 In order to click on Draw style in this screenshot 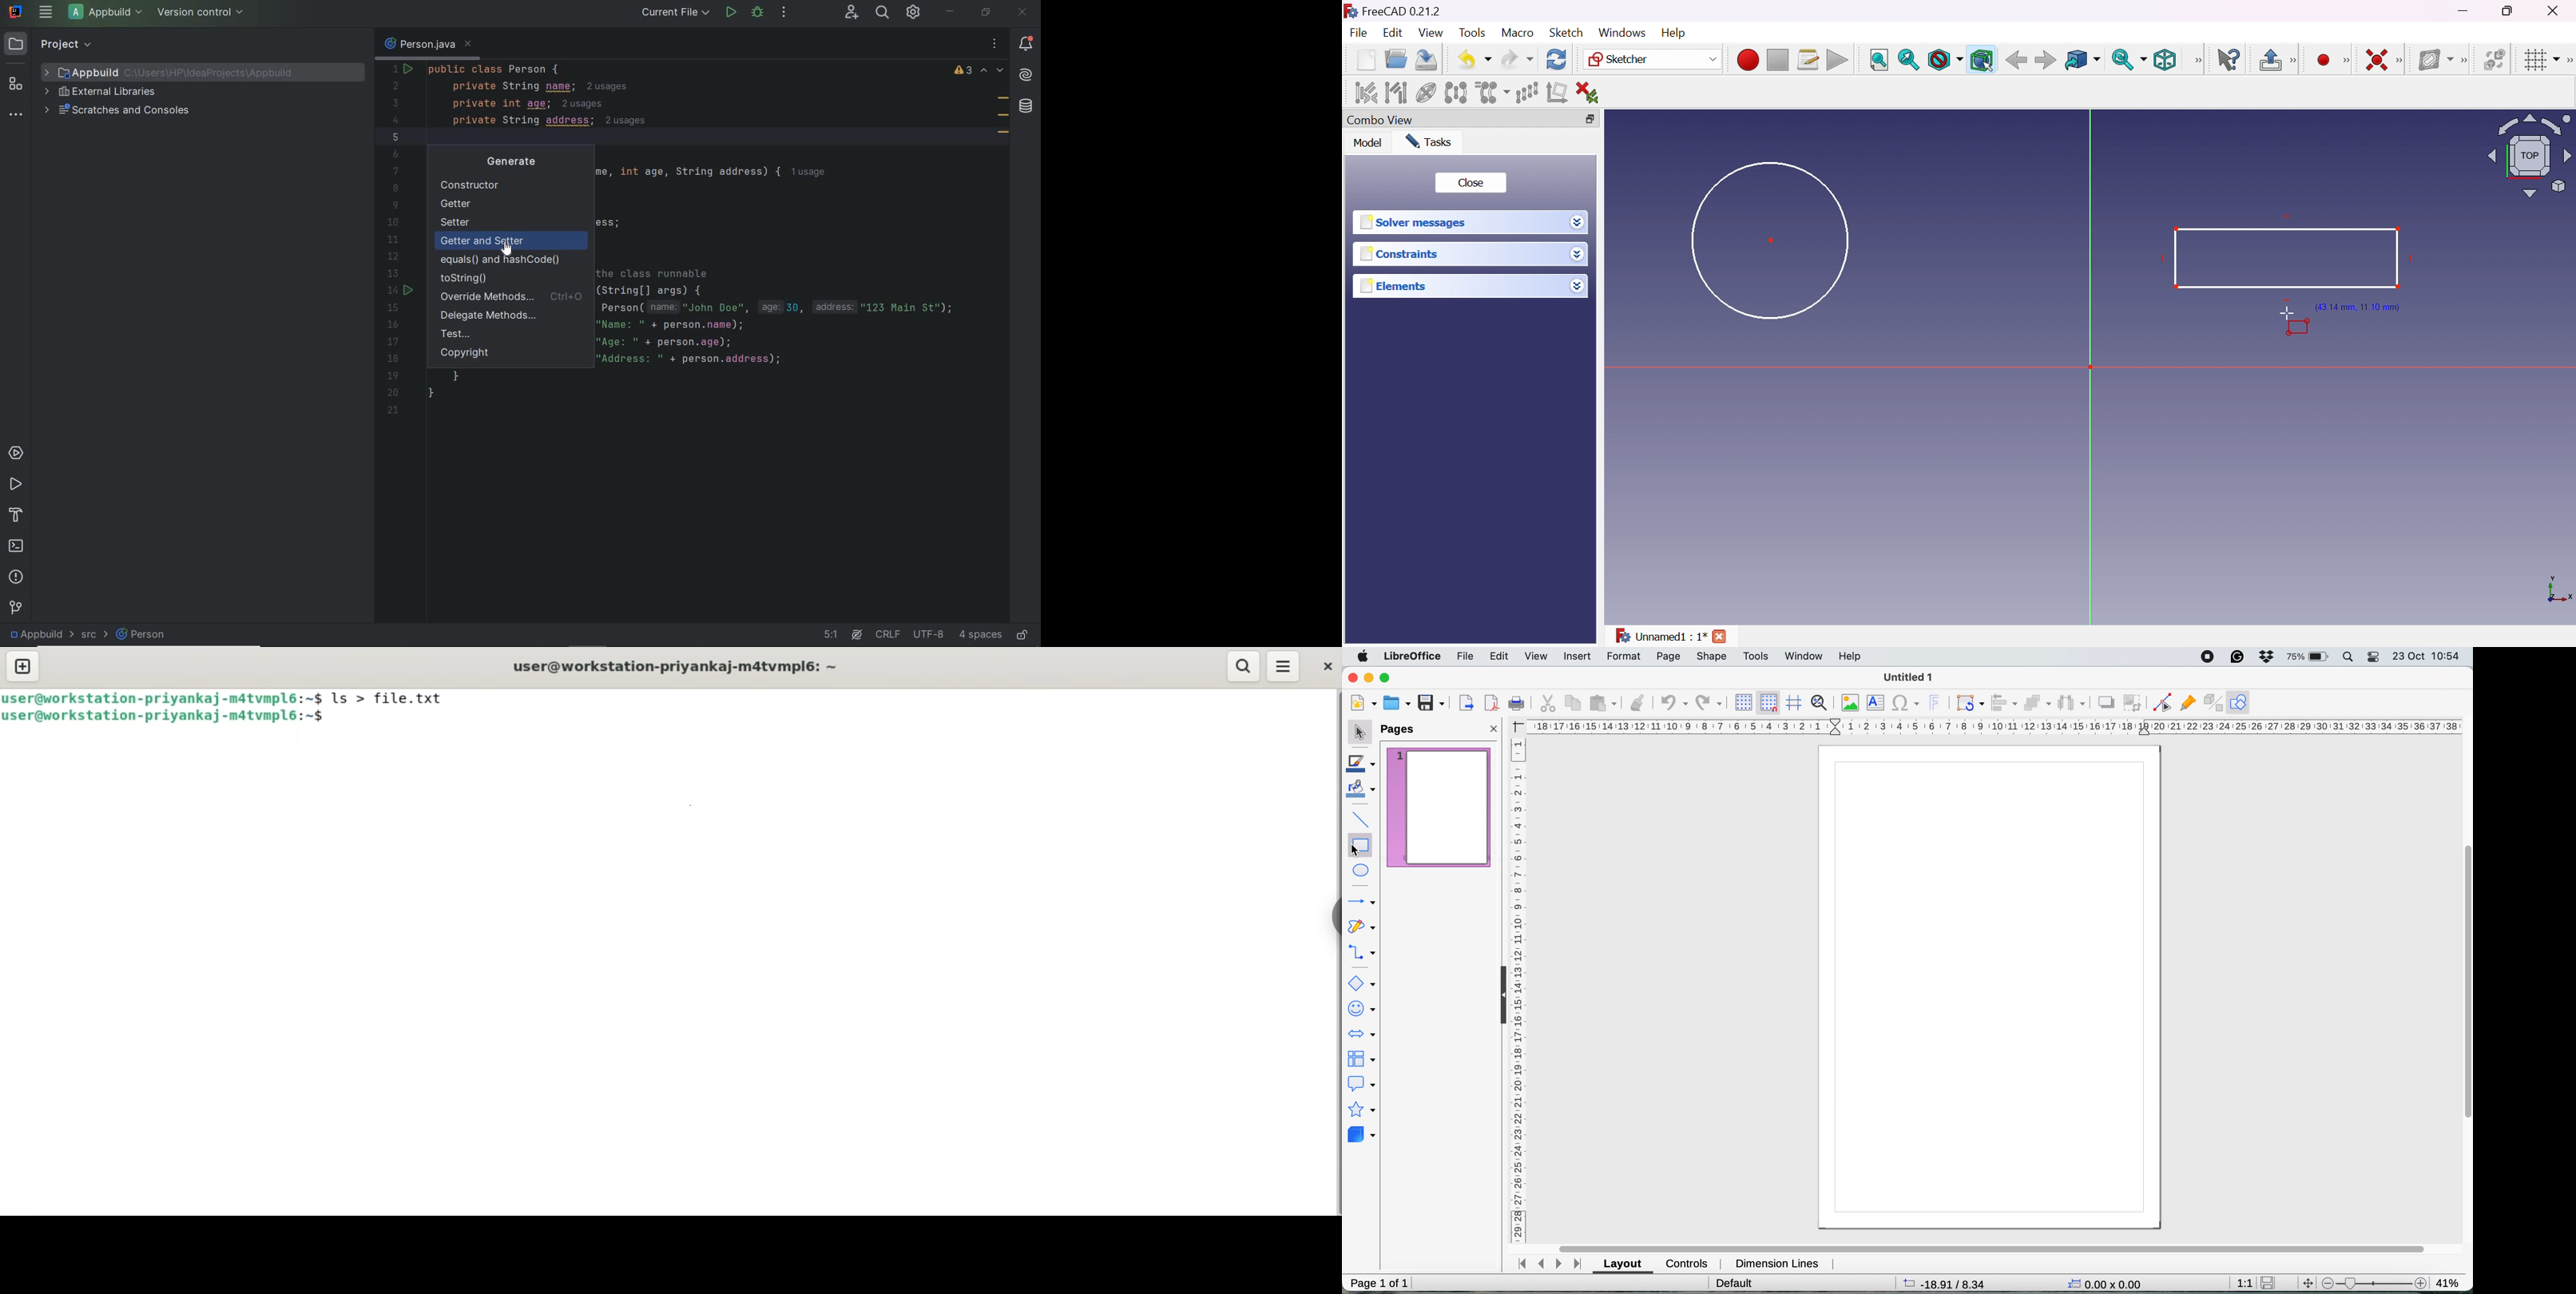, I will do `click(1945, 60)`.